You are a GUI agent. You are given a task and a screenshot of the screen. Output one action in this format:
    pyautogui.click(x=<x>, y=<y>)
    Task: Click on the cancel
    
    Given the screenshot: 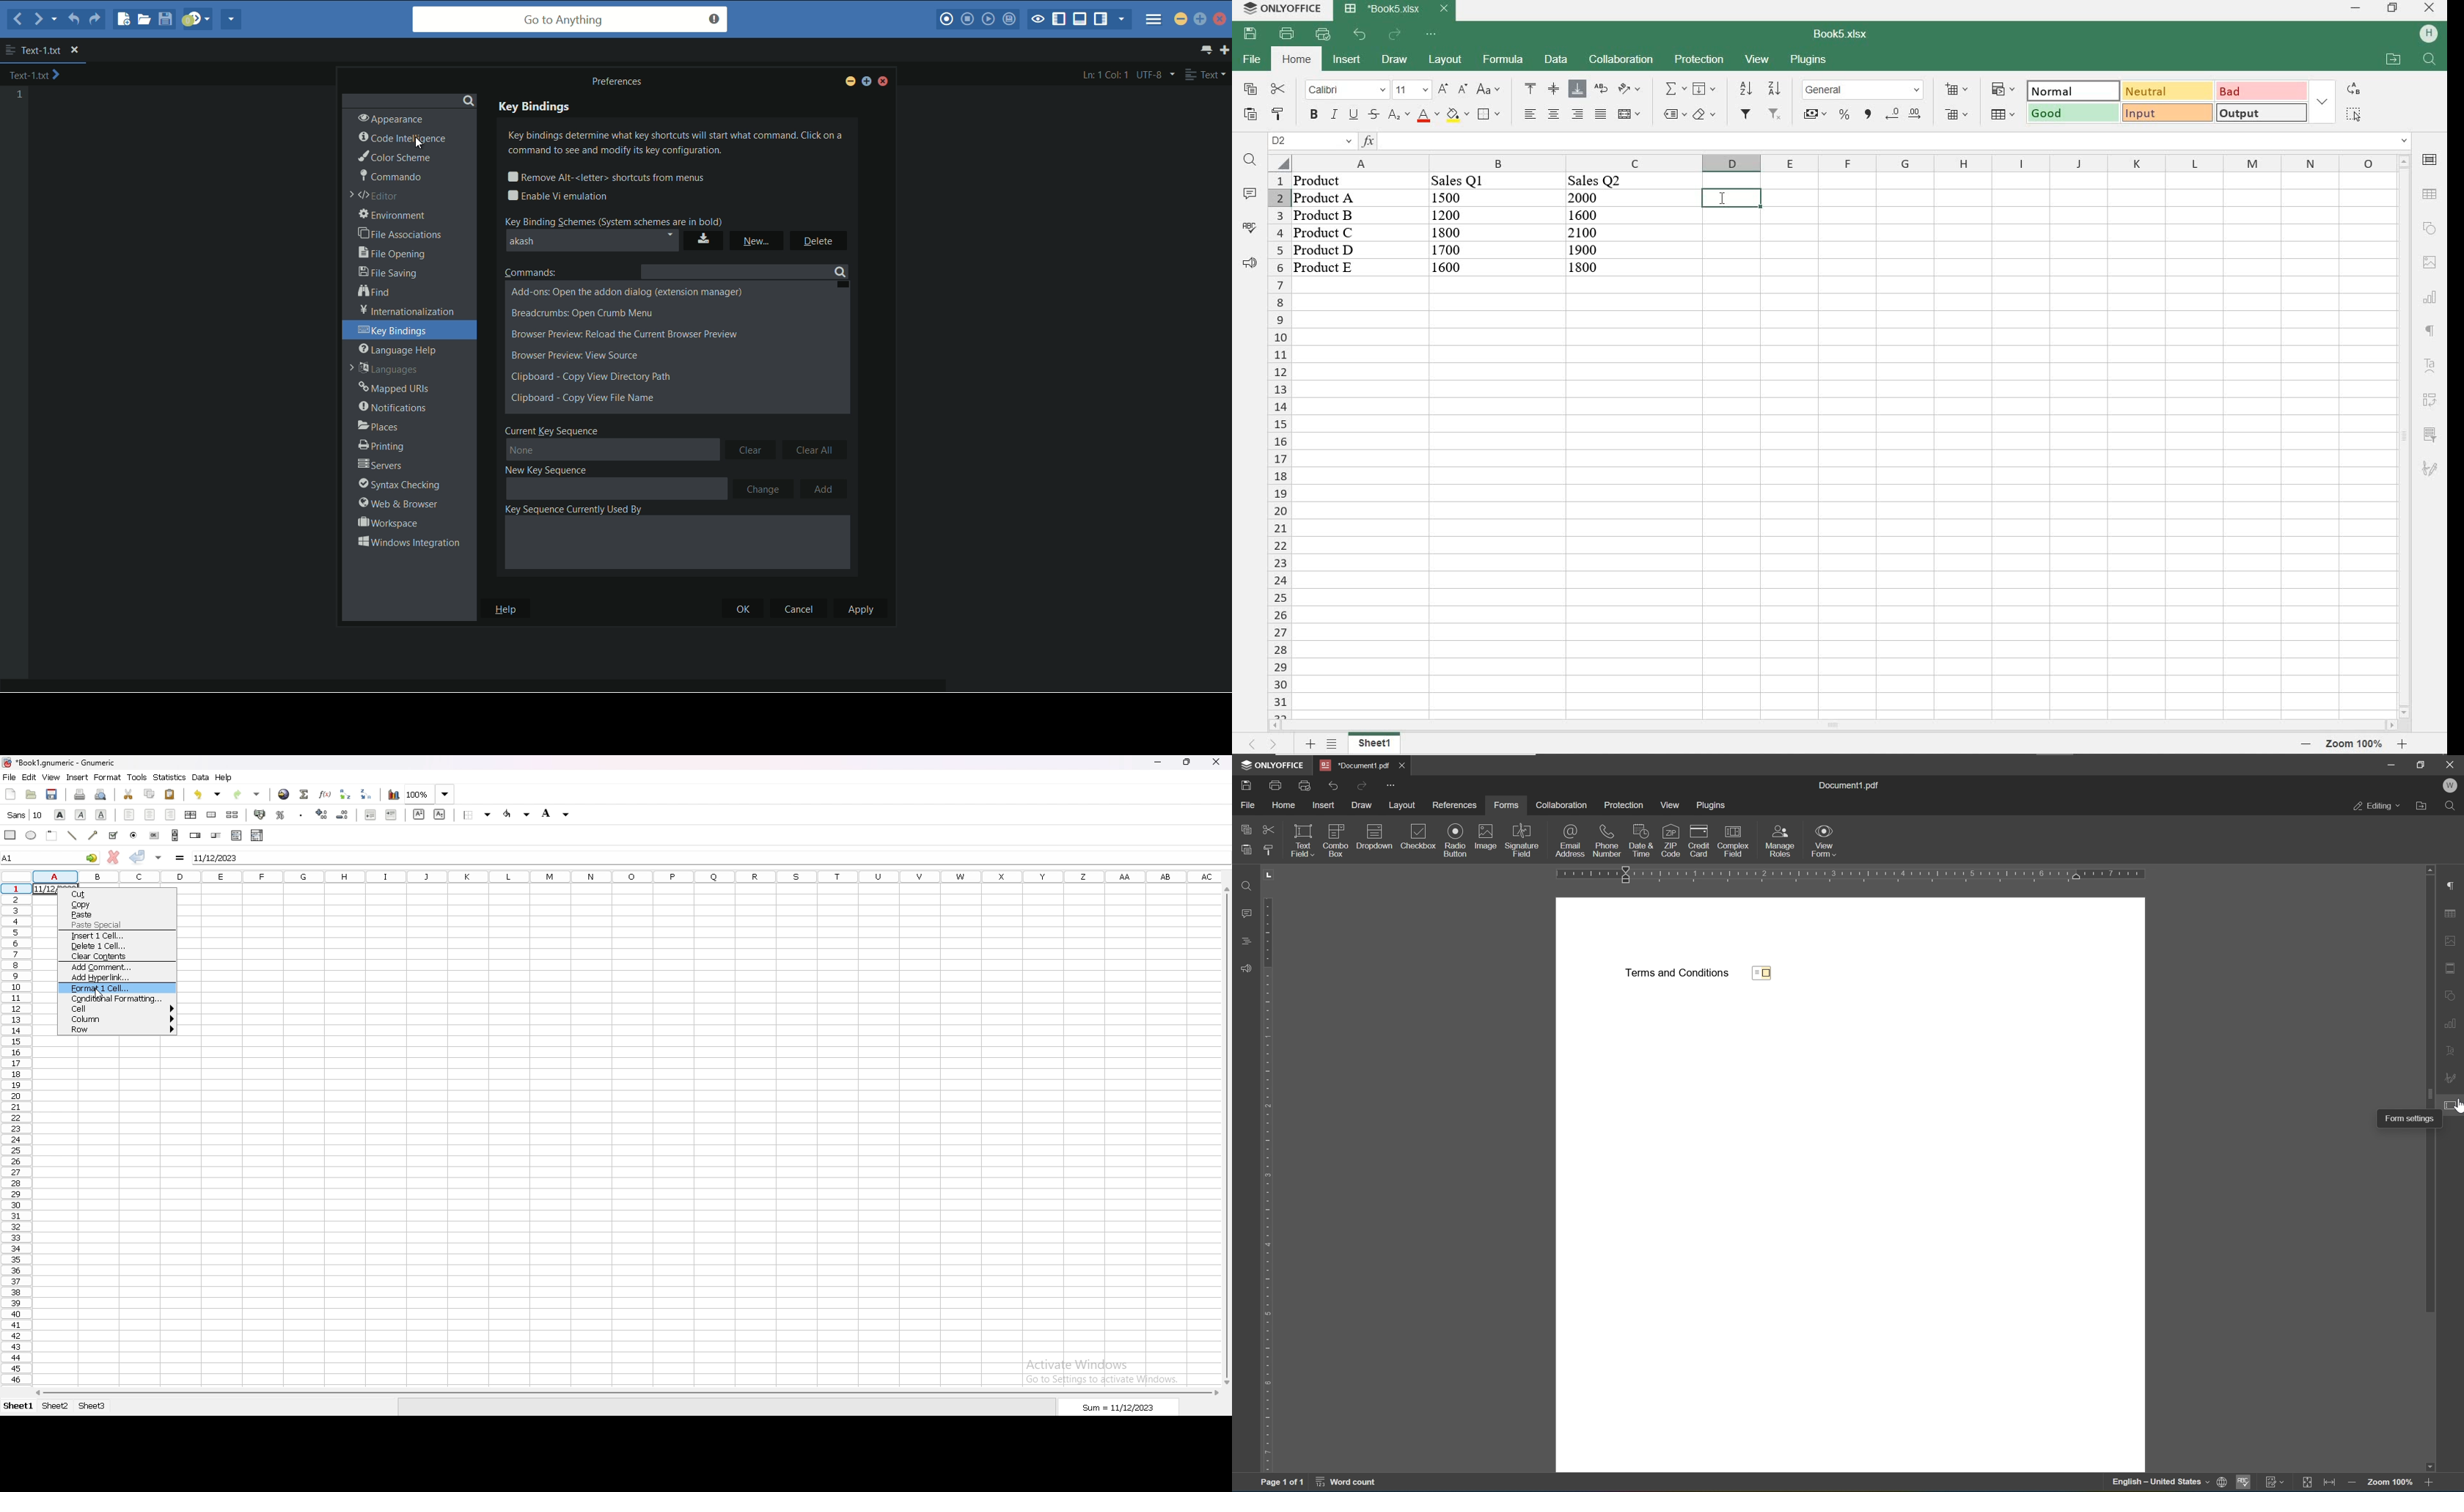 What is the action you would take?
    pyautogui.click(x=798, y=609)
    